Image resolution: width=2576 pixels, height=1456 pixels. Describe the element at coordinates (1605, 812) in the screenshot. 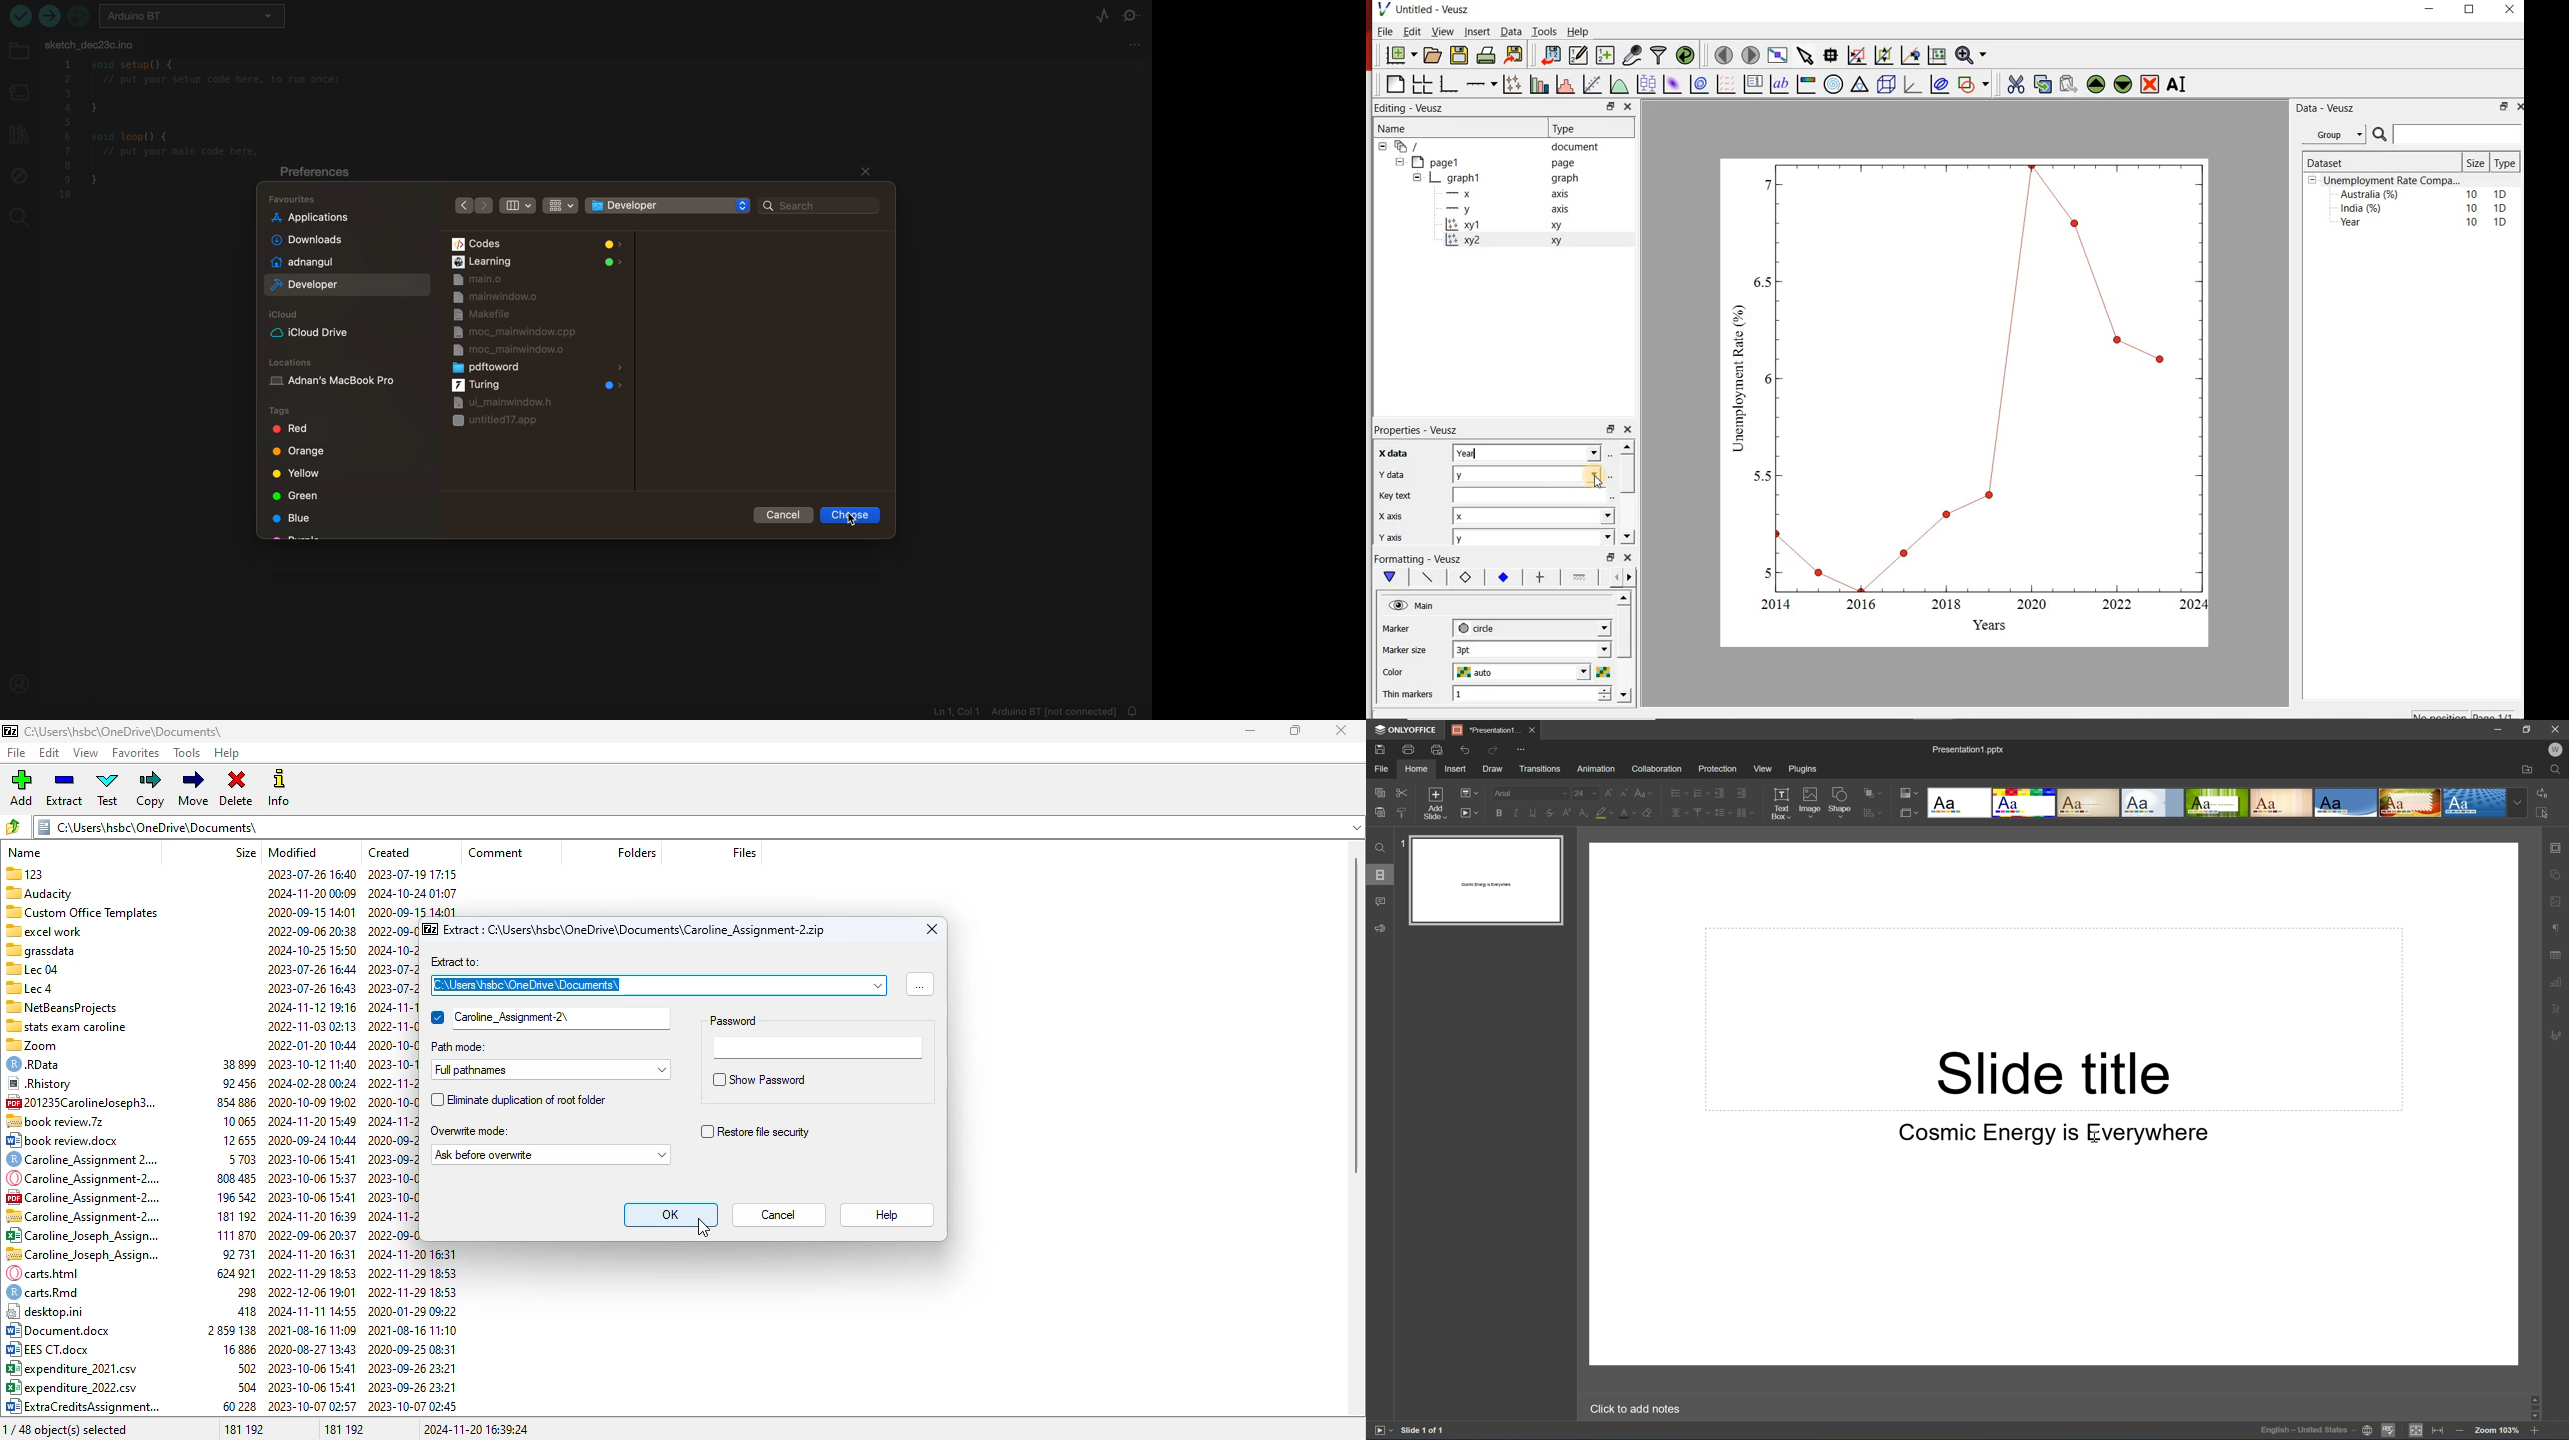

I see `Highlight color` at that location.